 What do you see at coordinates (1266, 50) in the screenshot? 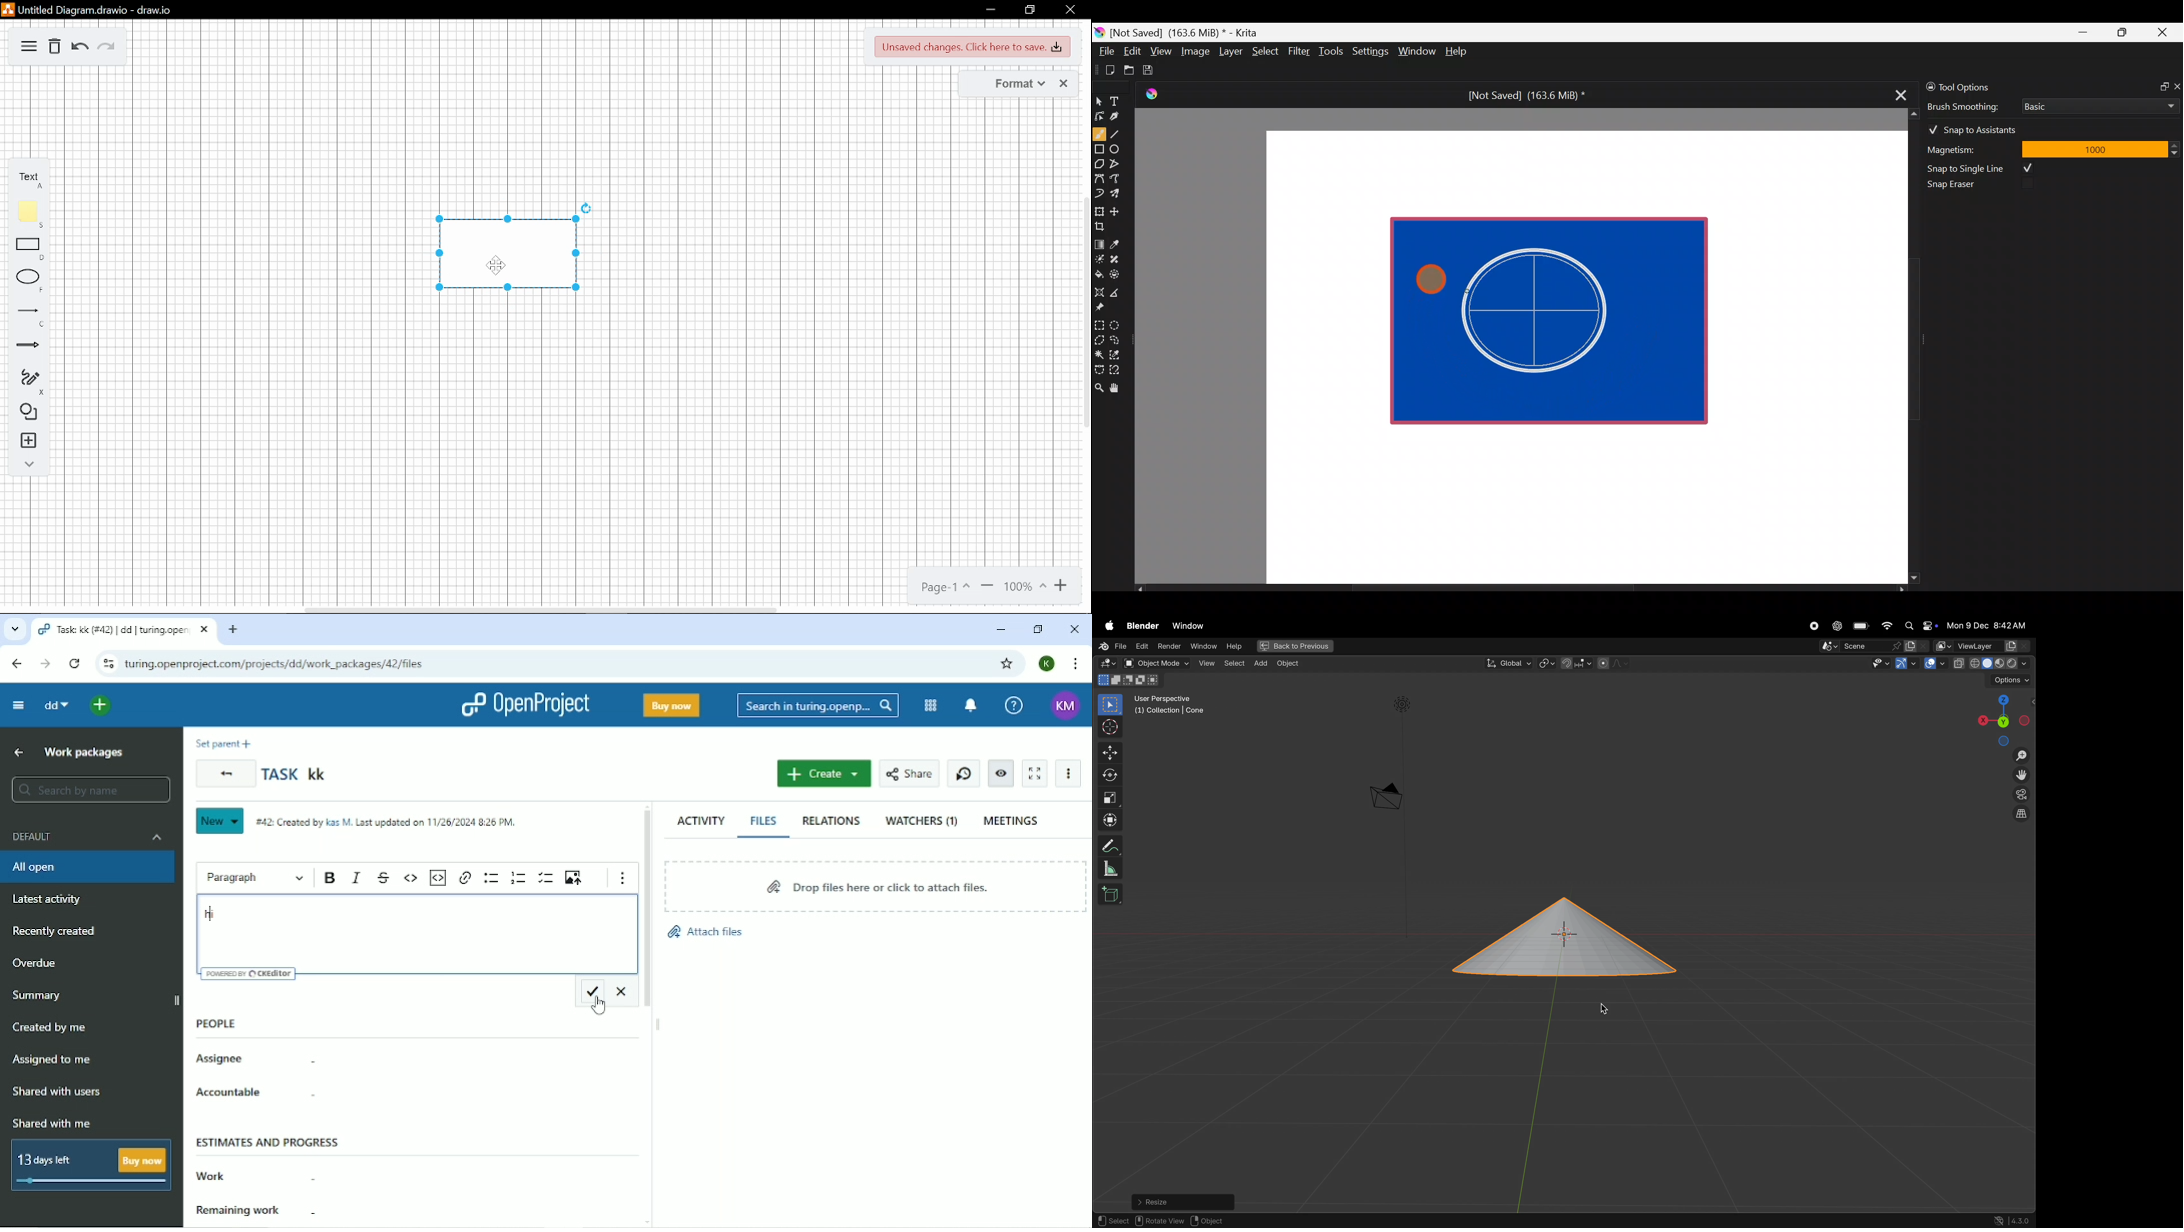
I see `Select` at bounding box center [1266, 50].